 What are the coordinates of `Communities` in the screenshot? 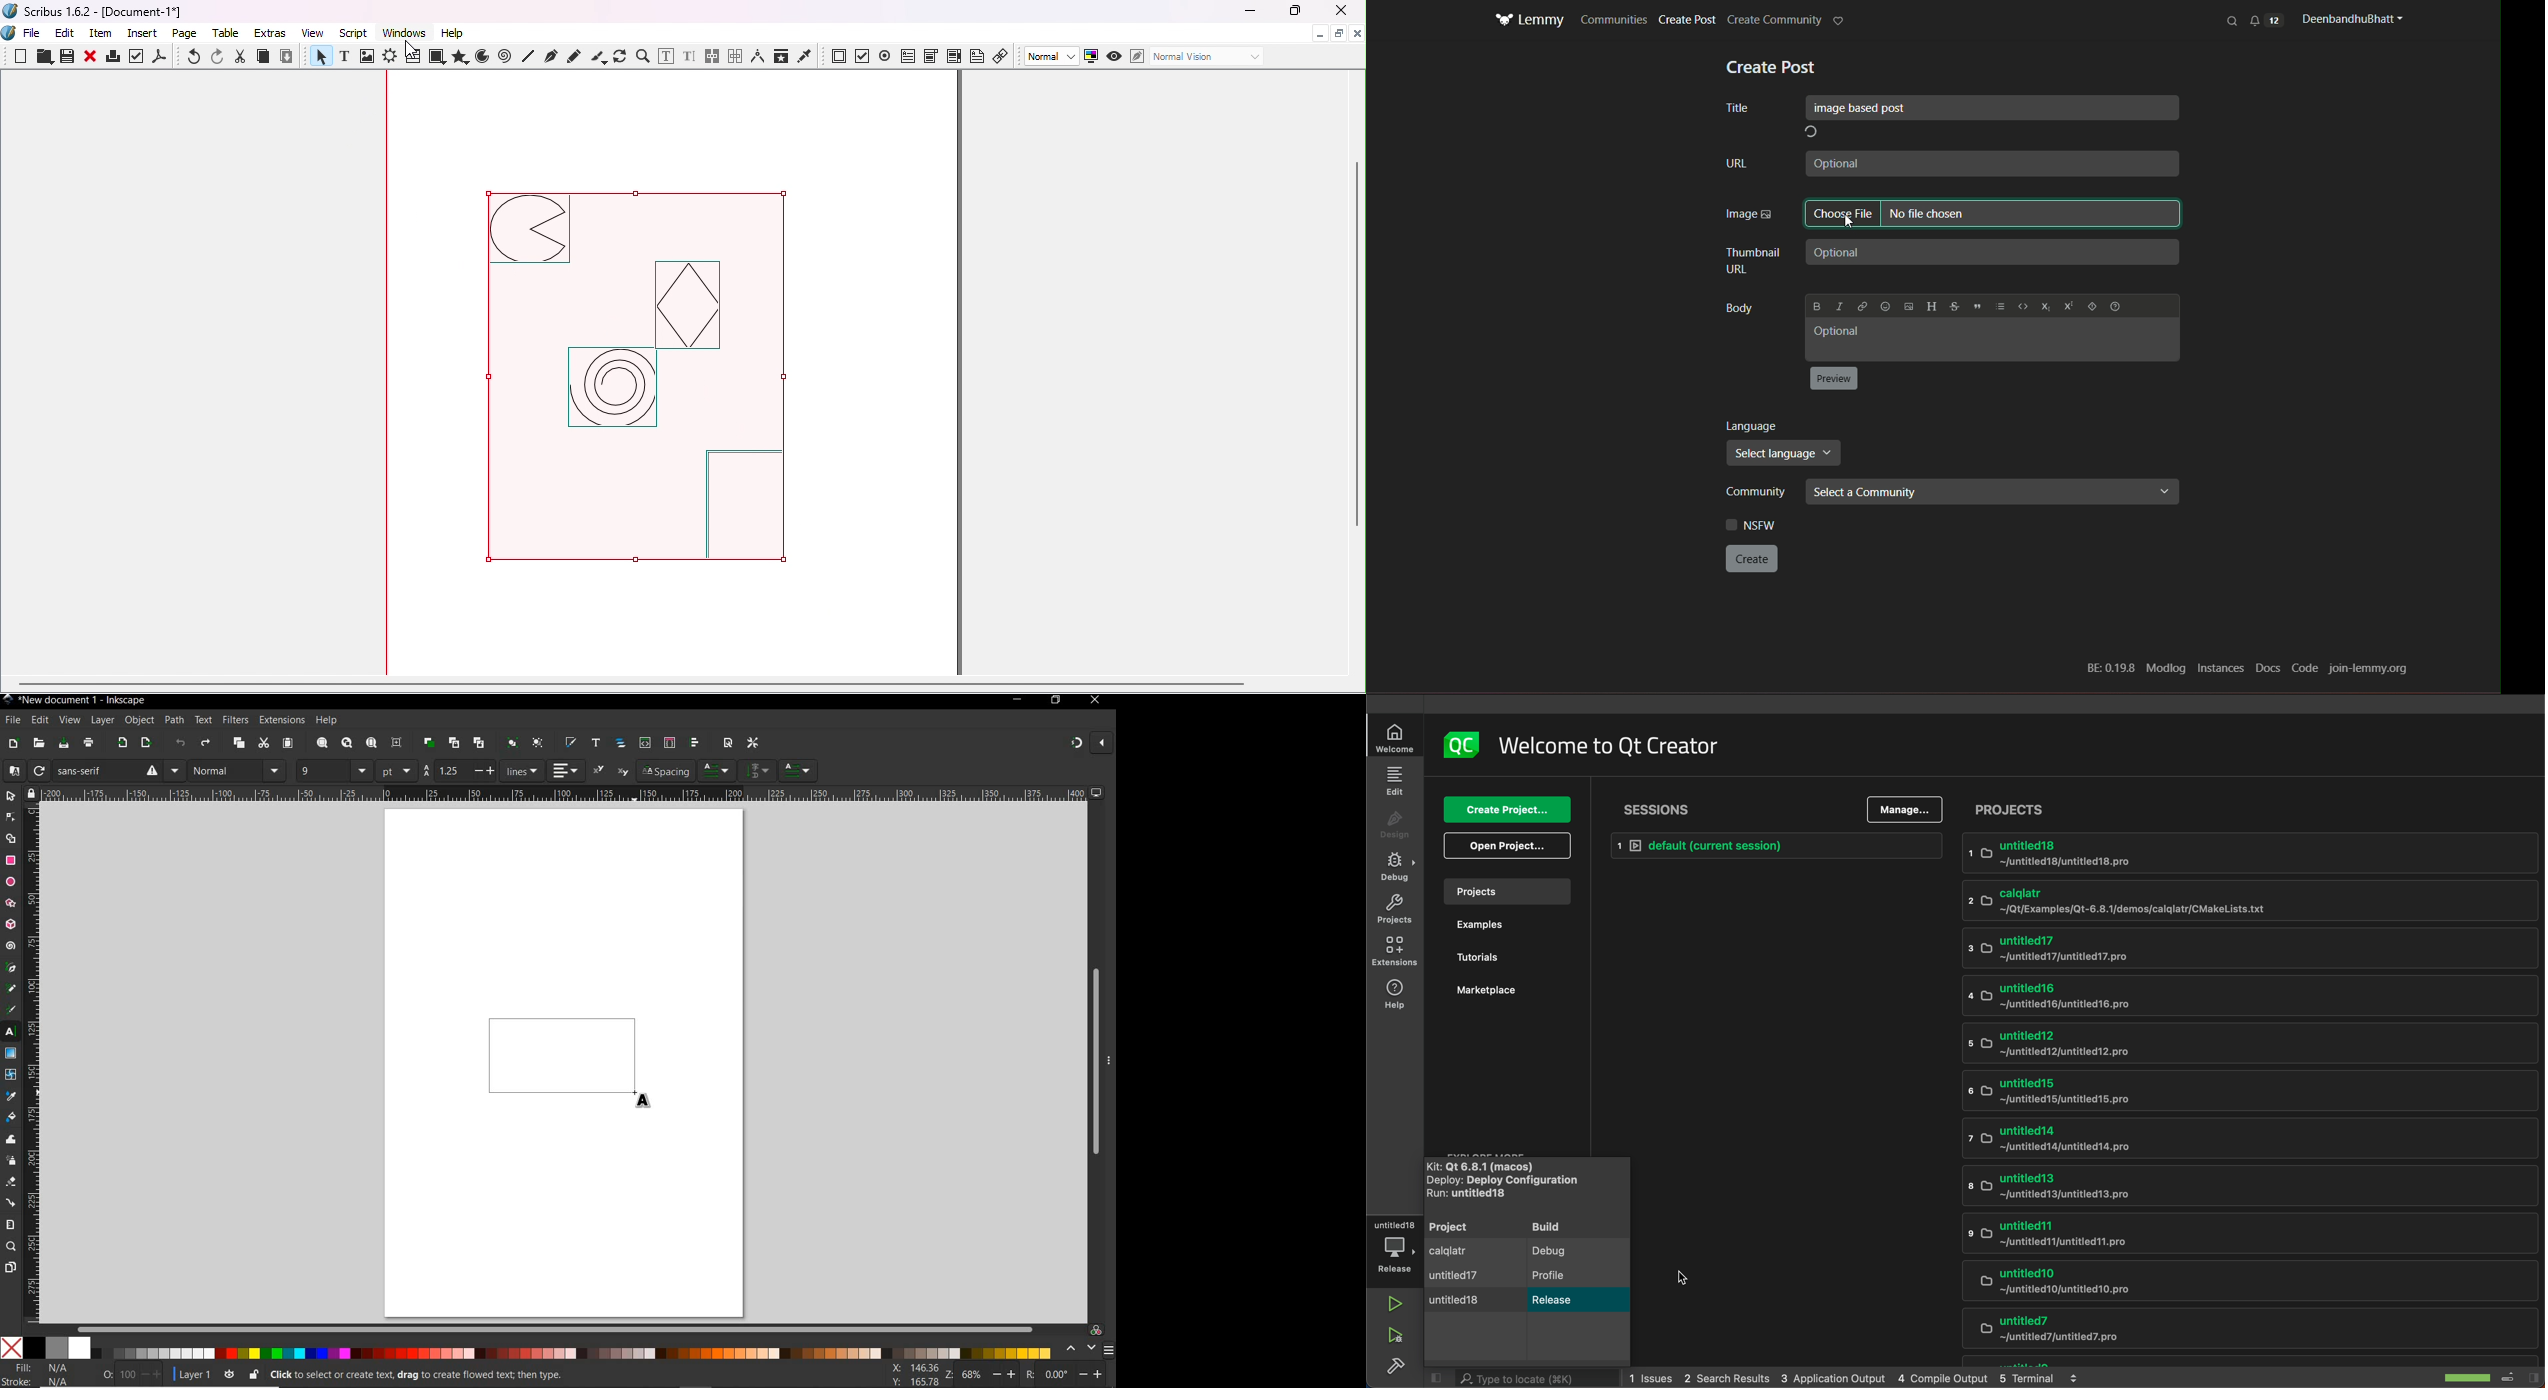 It's located at (1614, 19).